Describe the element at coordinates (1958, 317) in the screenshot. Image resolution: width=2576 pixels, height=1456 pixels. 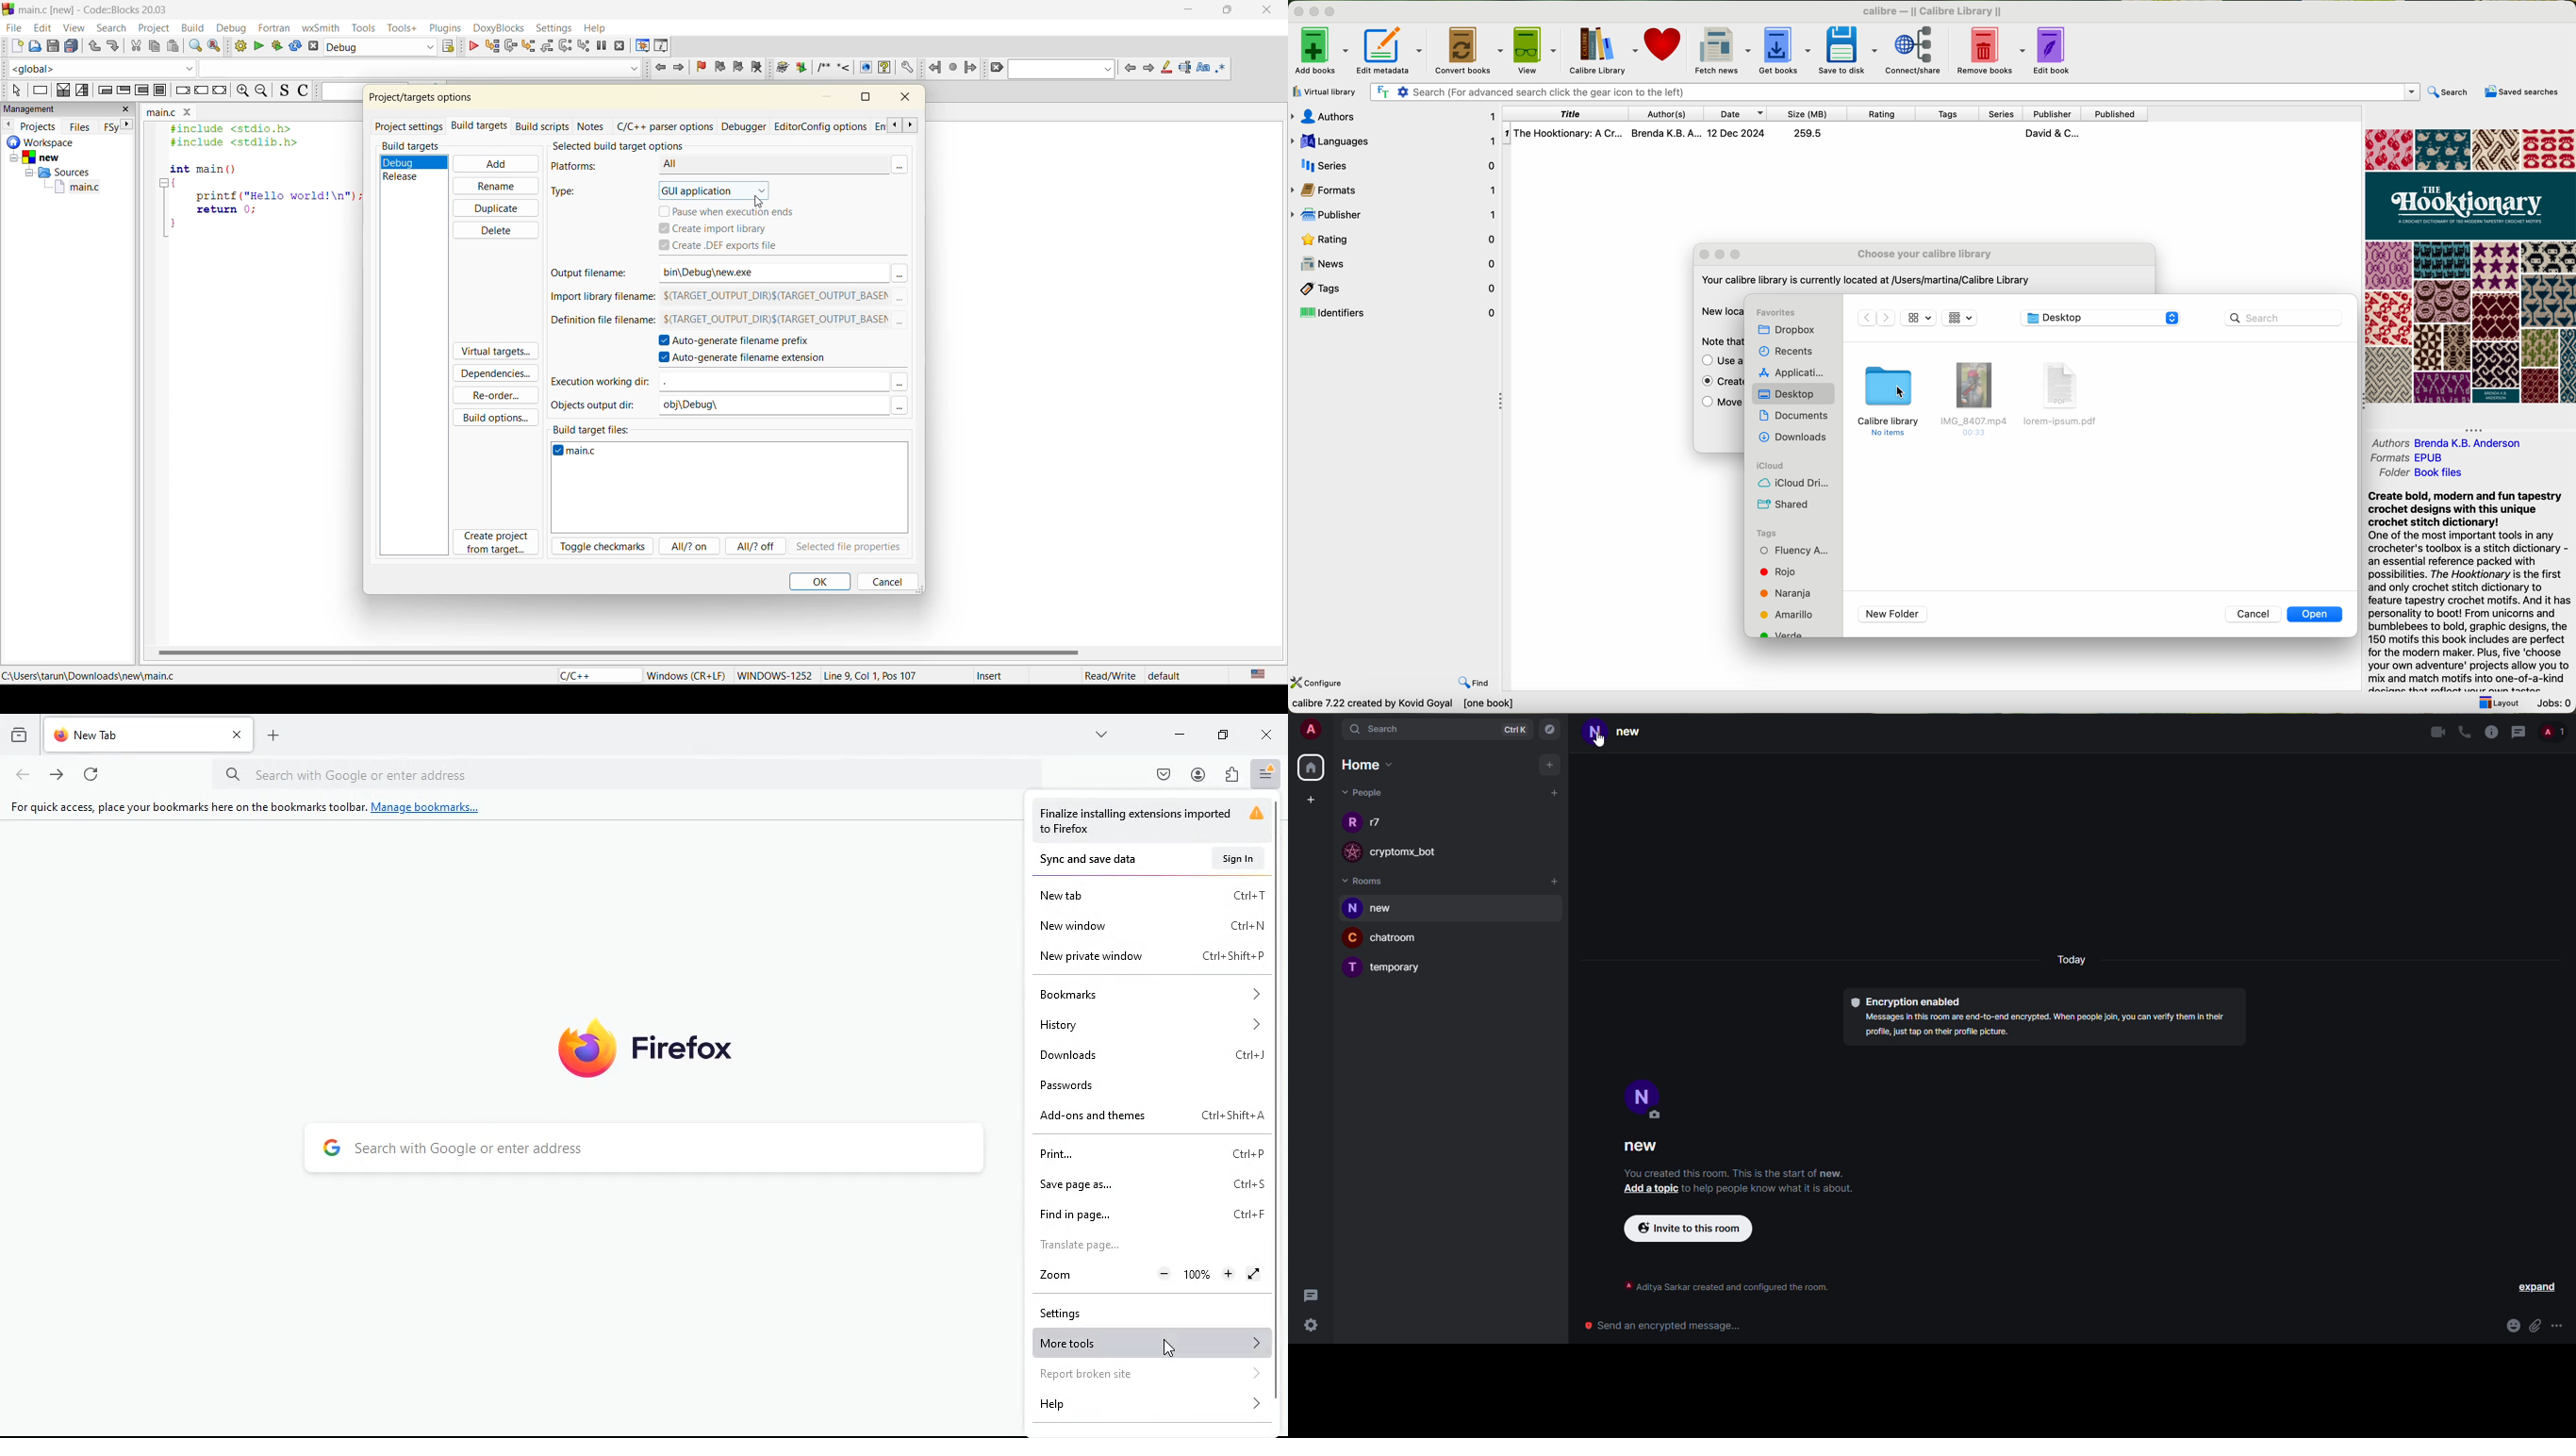
I see `icon` at that location.